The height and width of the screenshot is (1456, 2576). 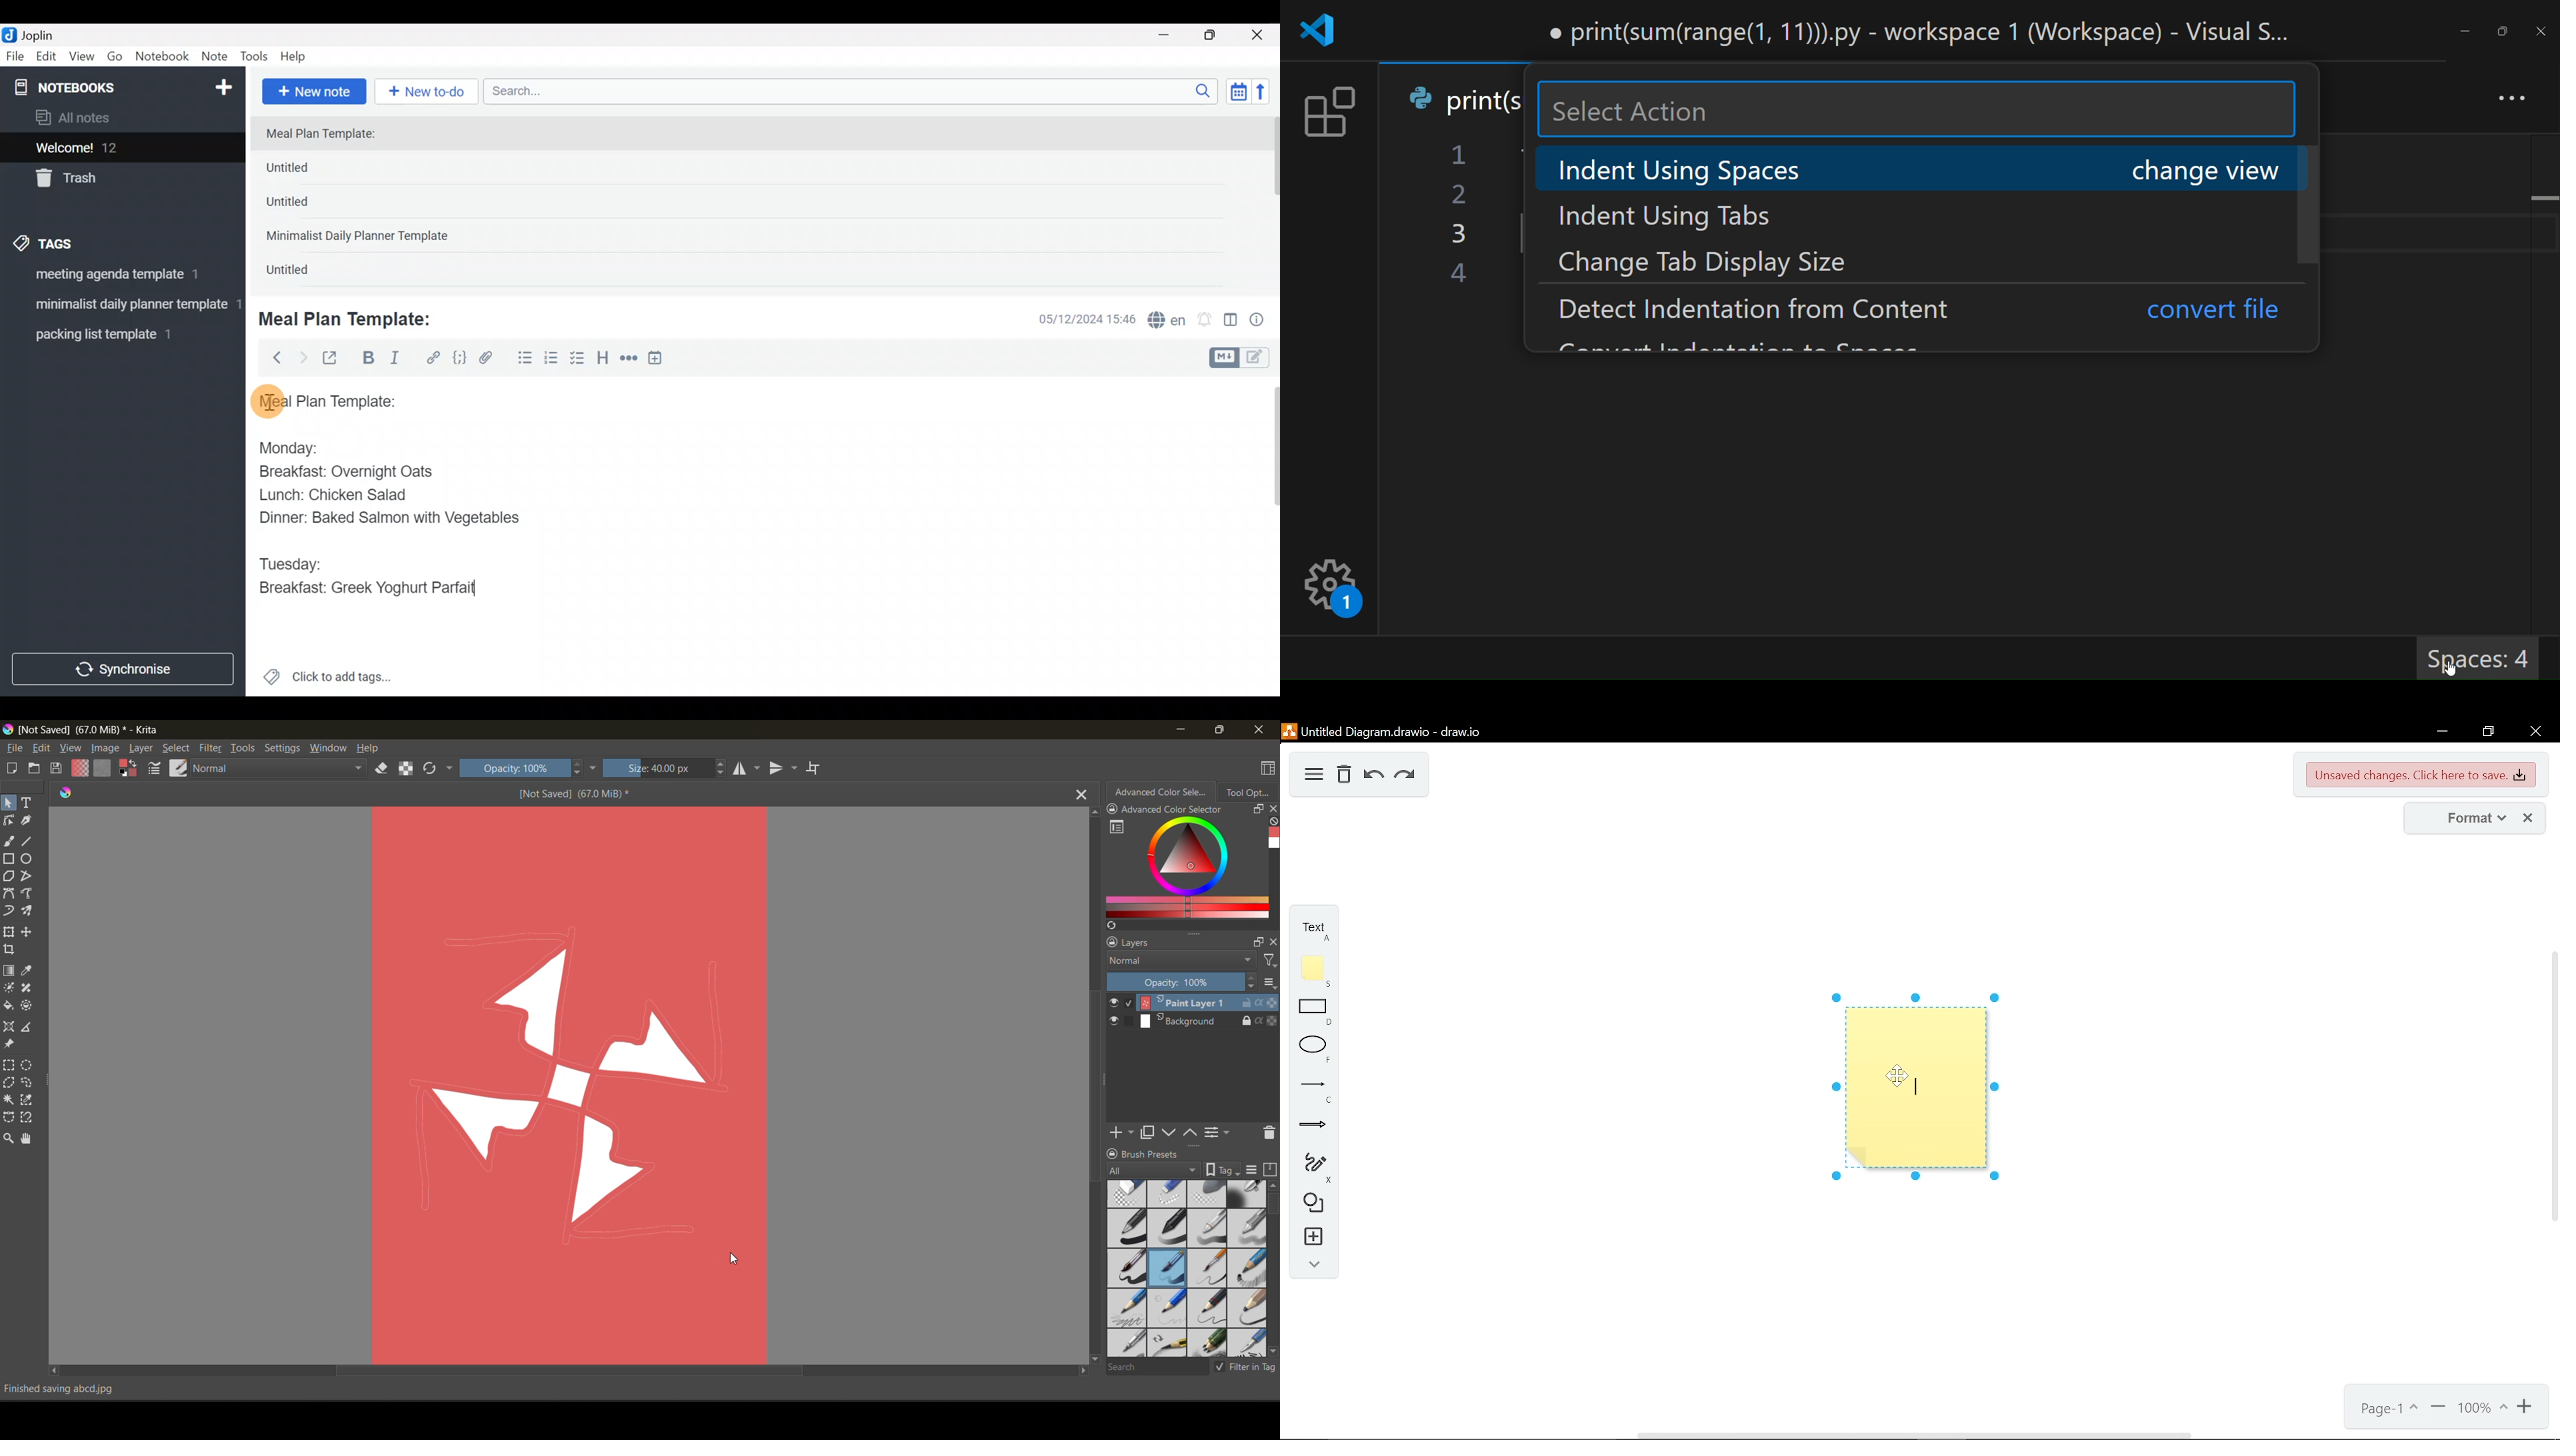 I want to click on Click to add tags, so click(x=327, y=681).